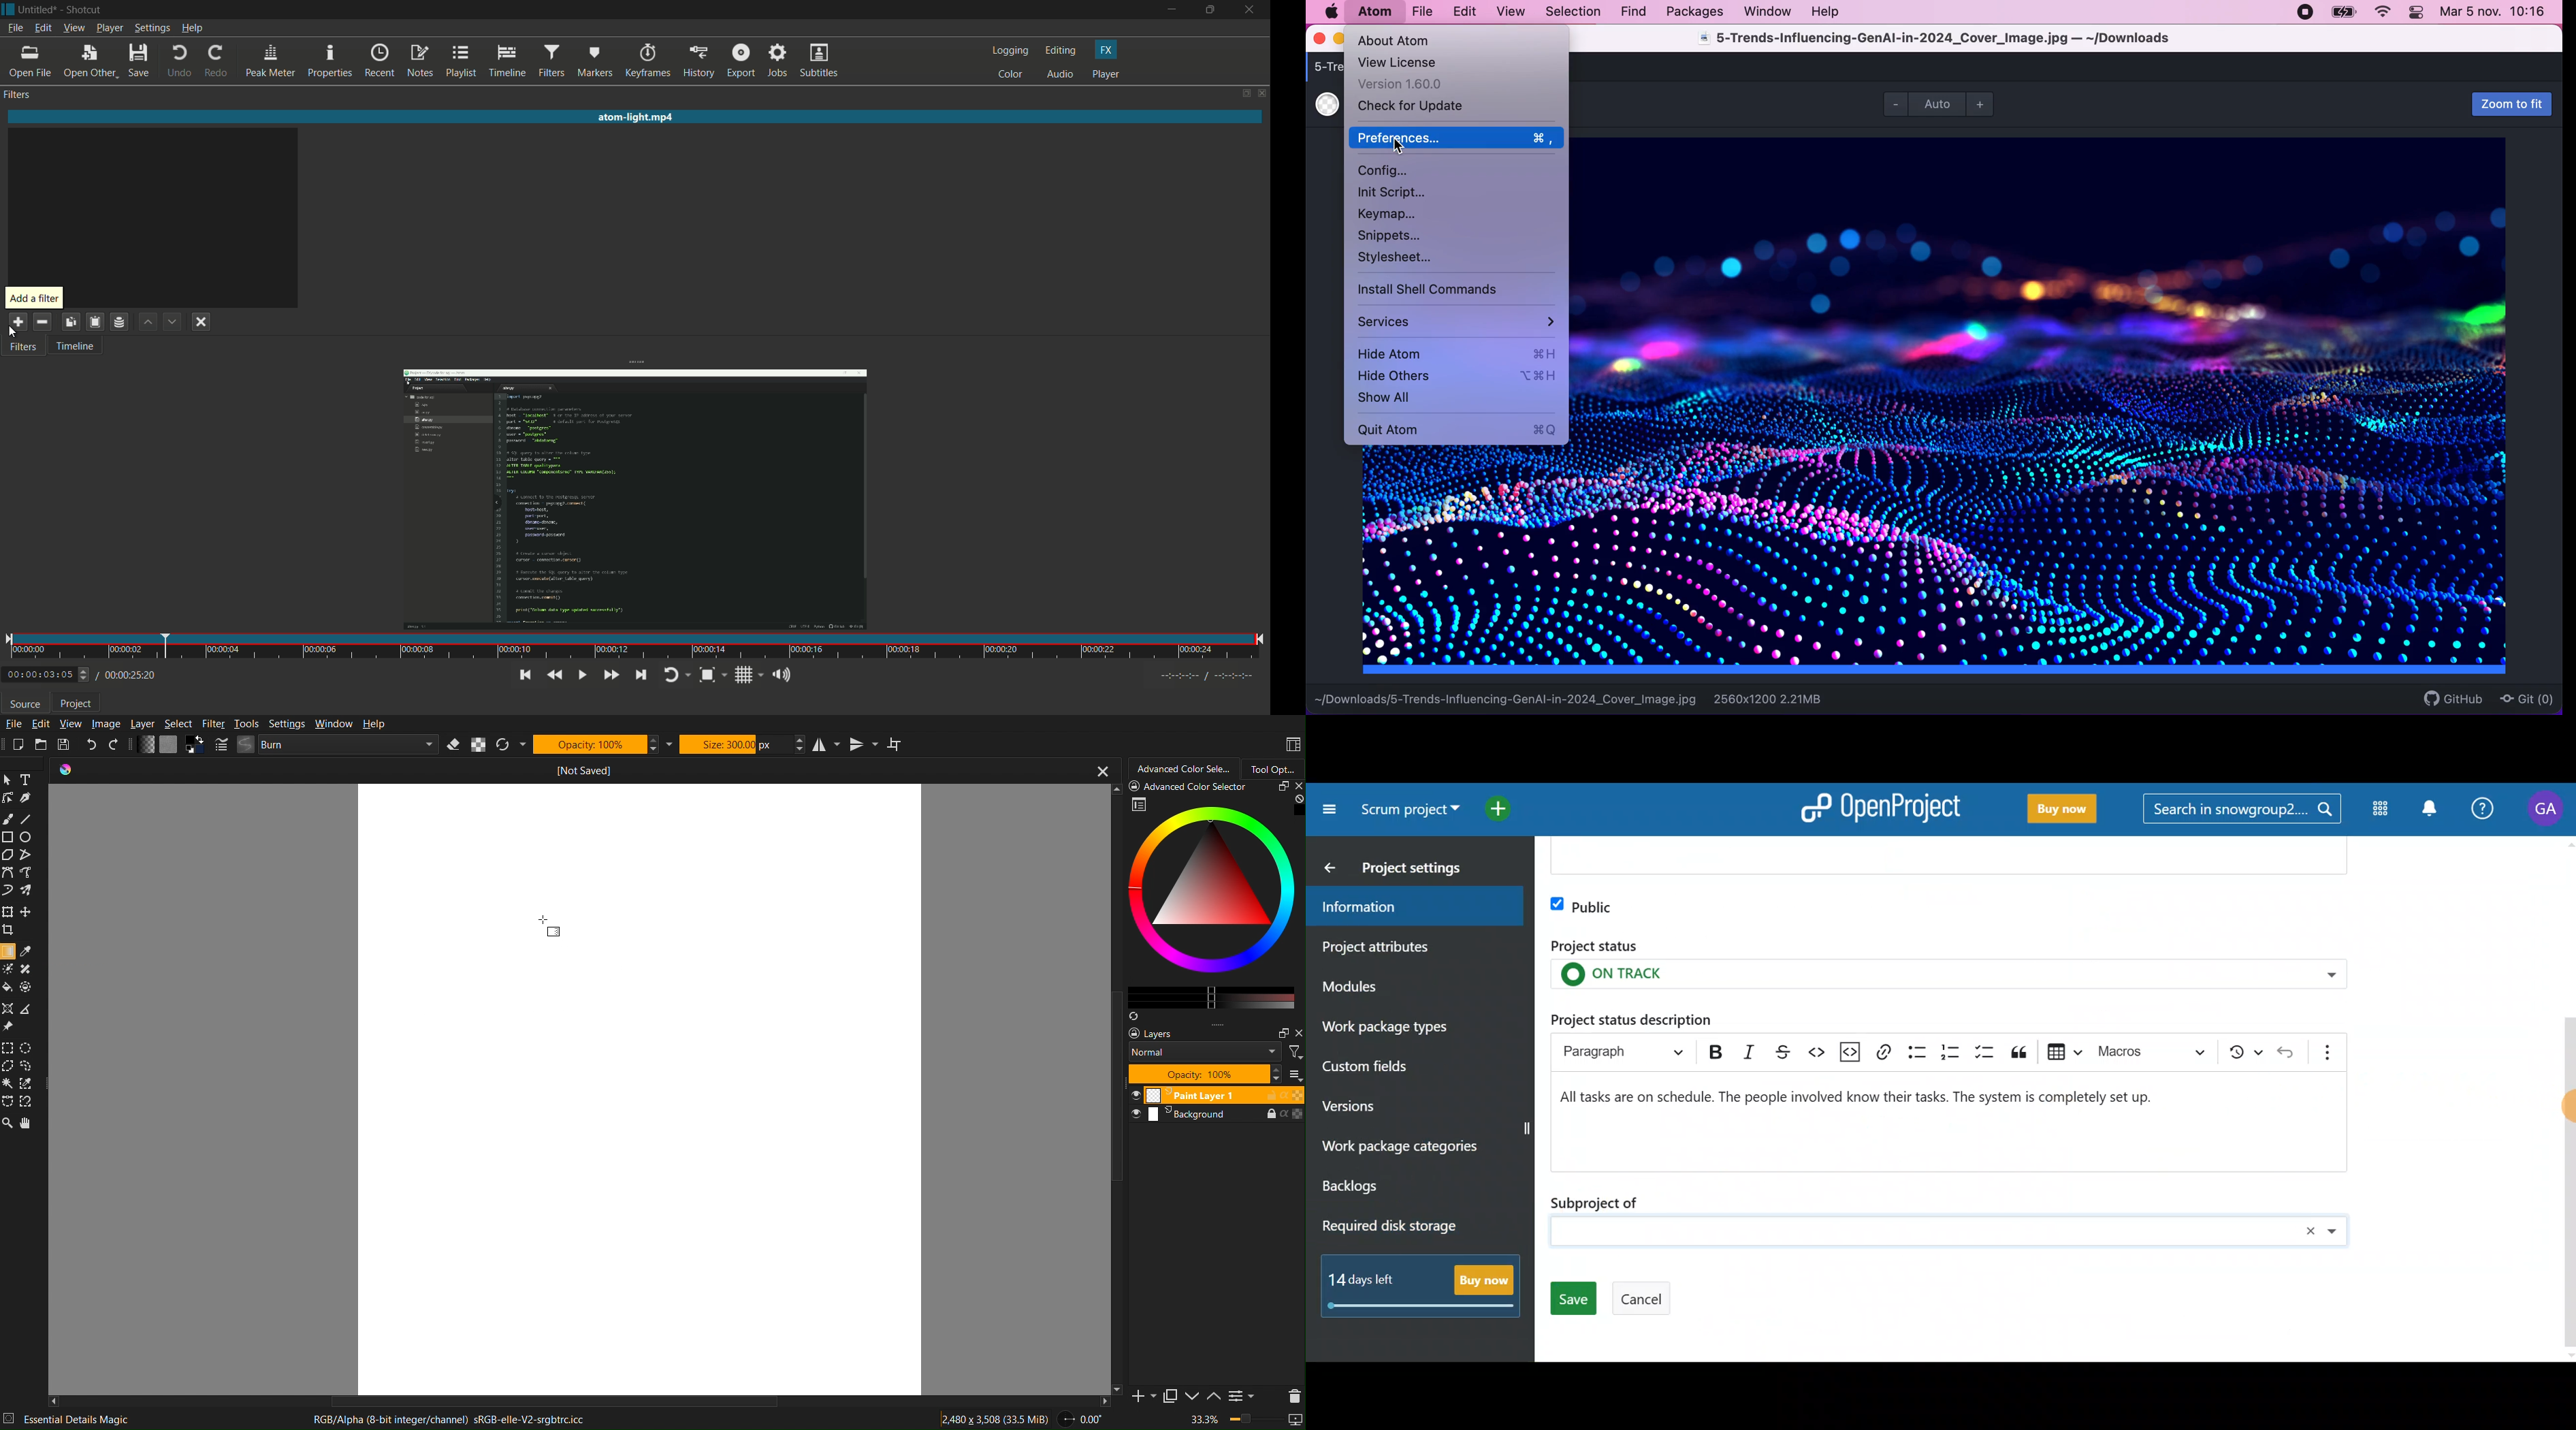 This screenshot has height=1456, width=2576. I want to click on Ruler Tools, so click(20, 1016).